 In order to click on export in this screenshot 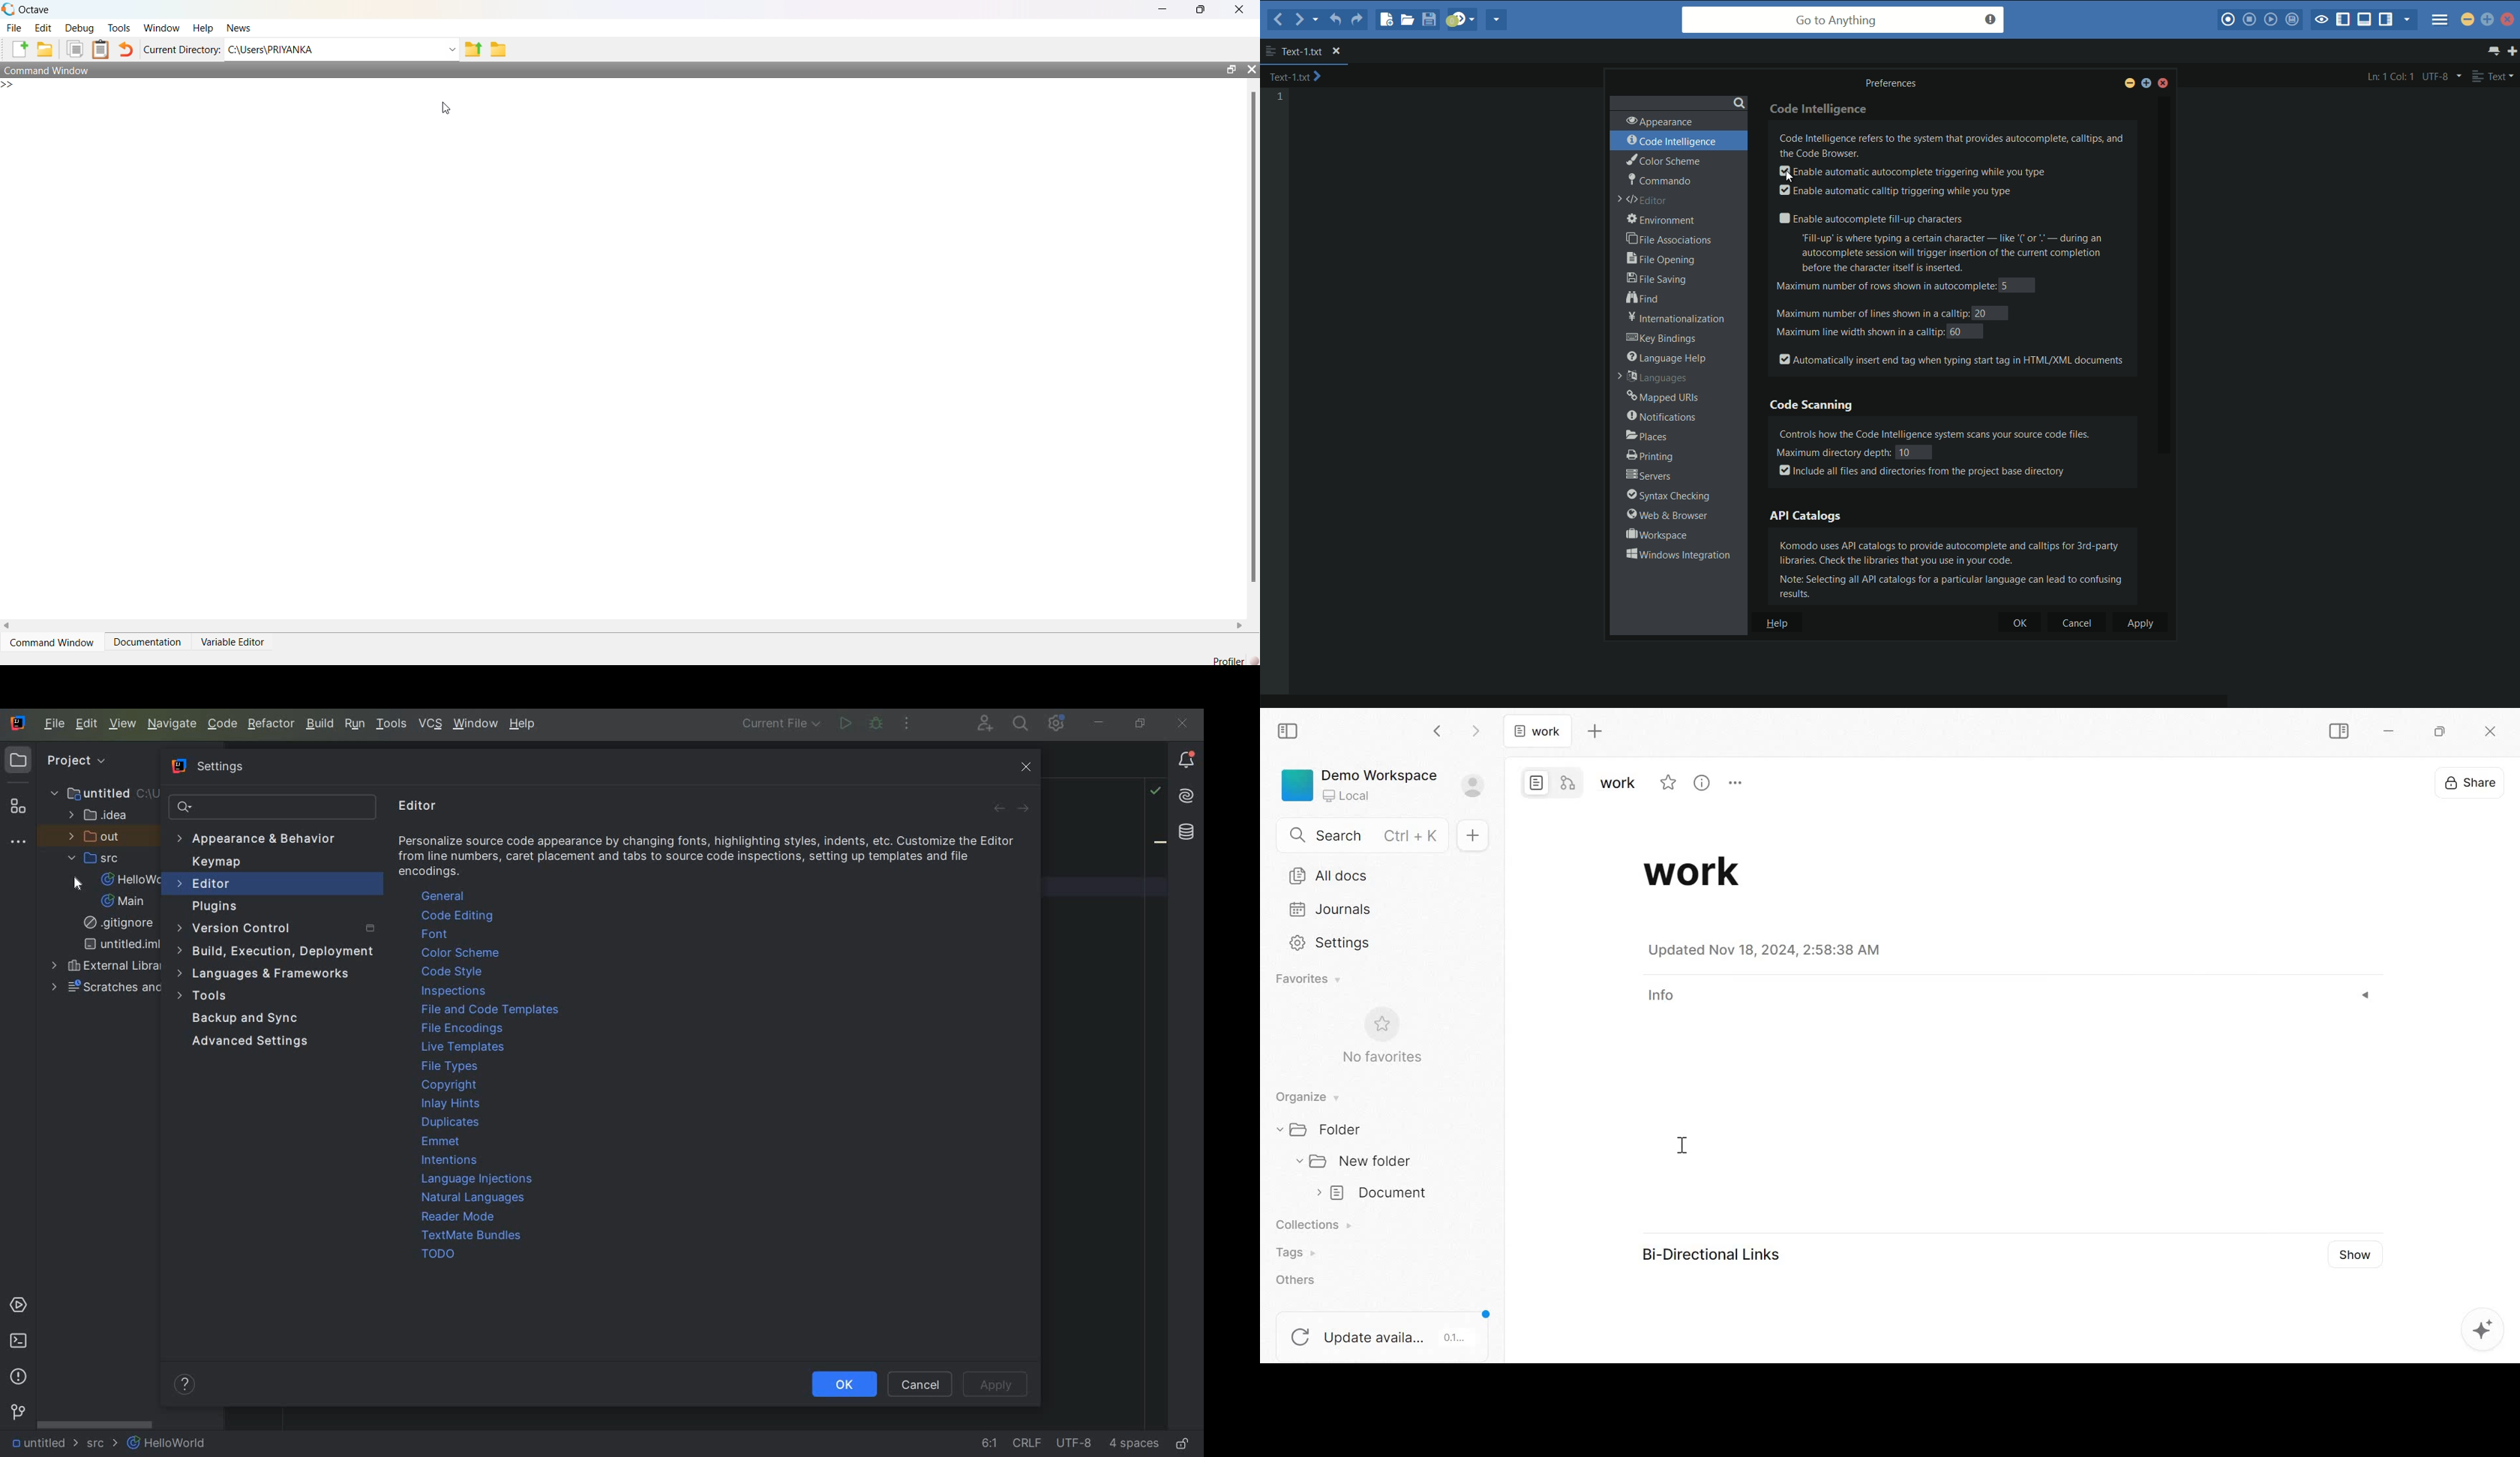, I will do `click(474, 51)`.